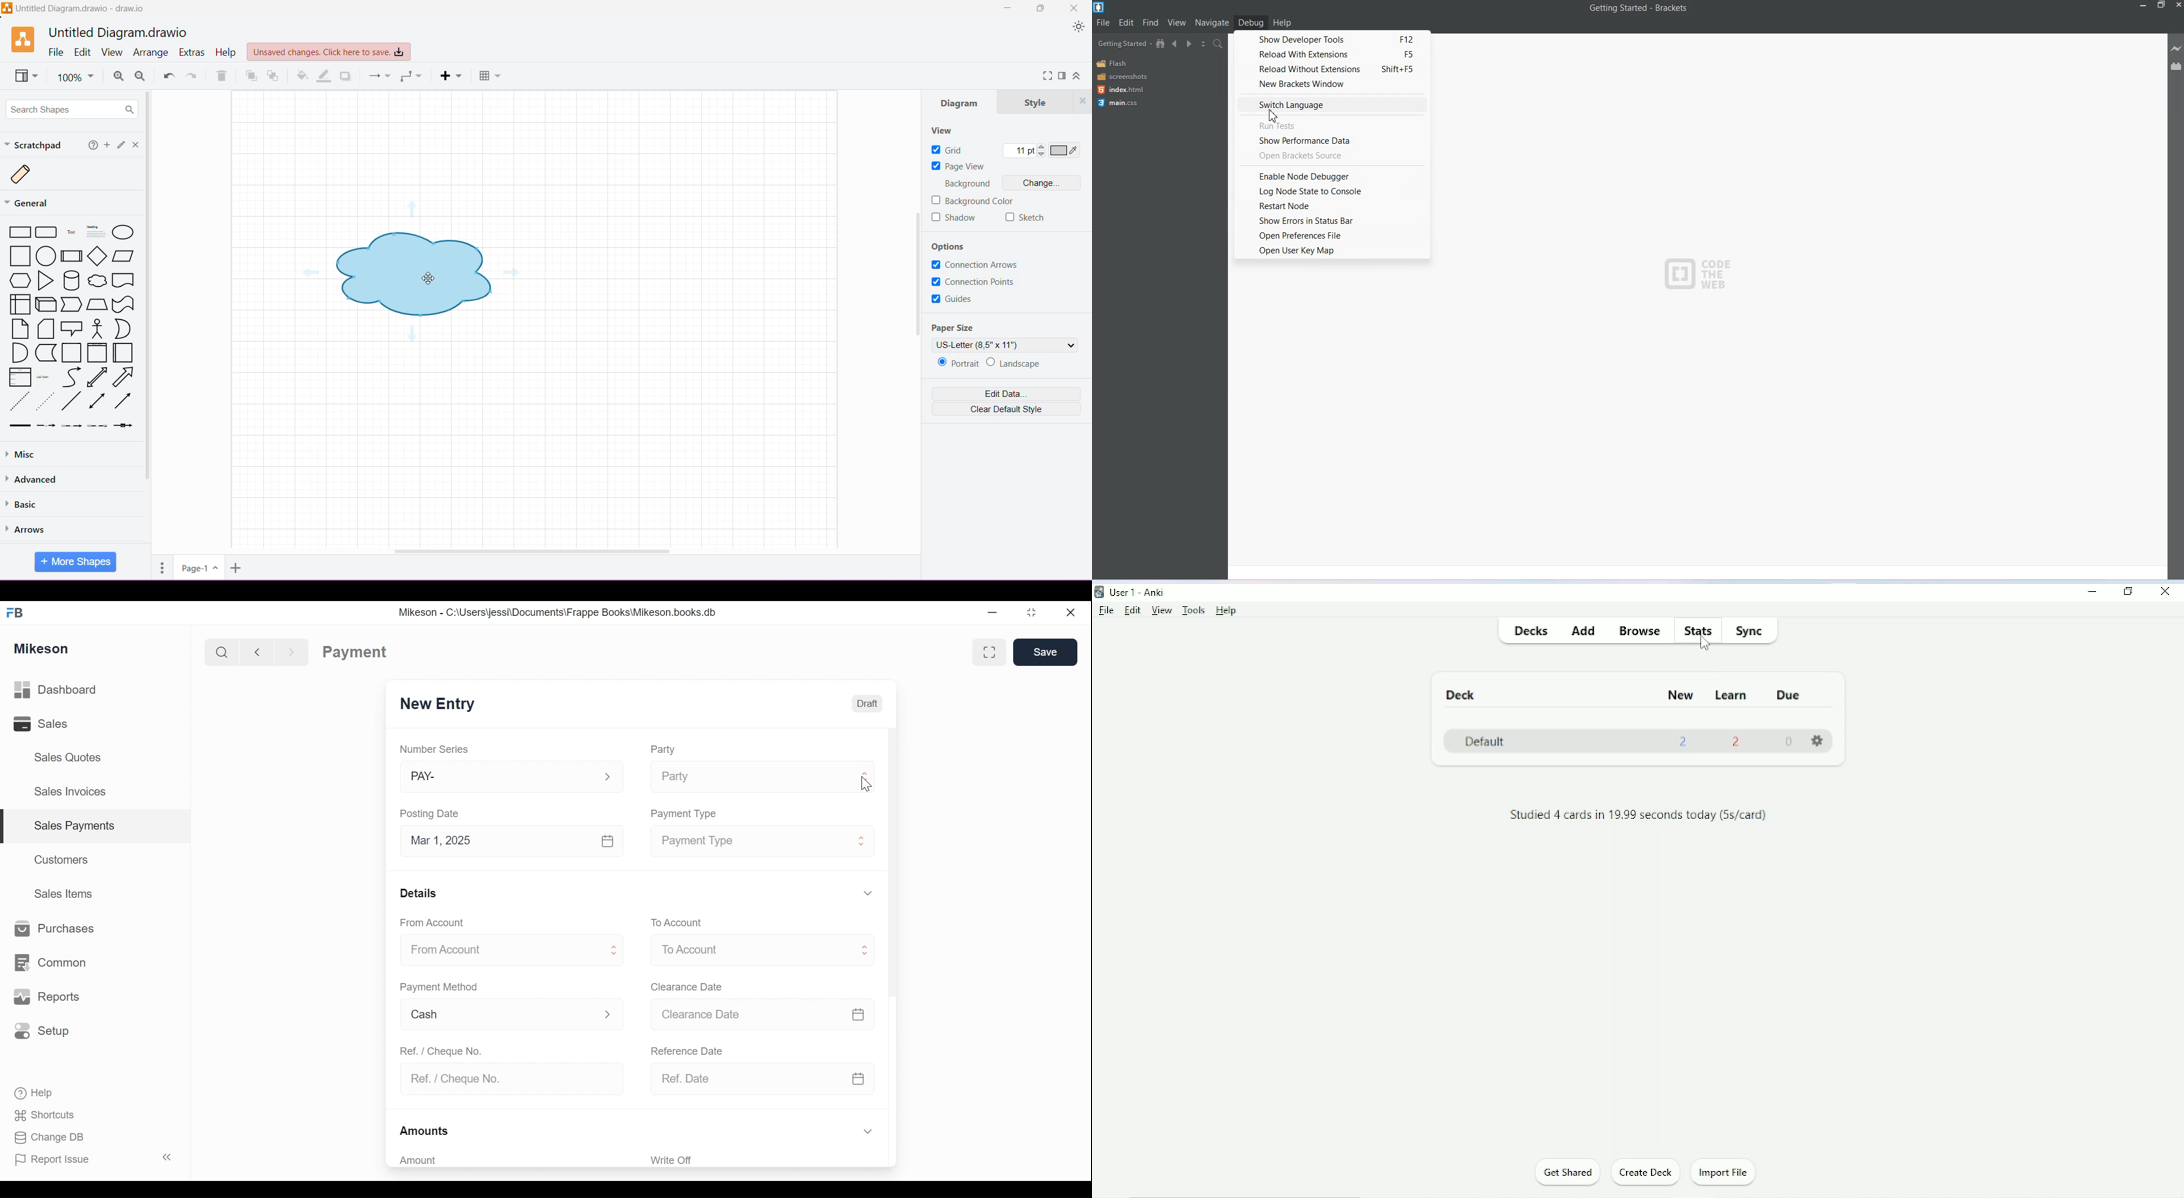  What do you see at coordinates (328, 52) in the screenshot?
I see `Unsaved Changes. Click here to save` at bounding box center [328, 52].